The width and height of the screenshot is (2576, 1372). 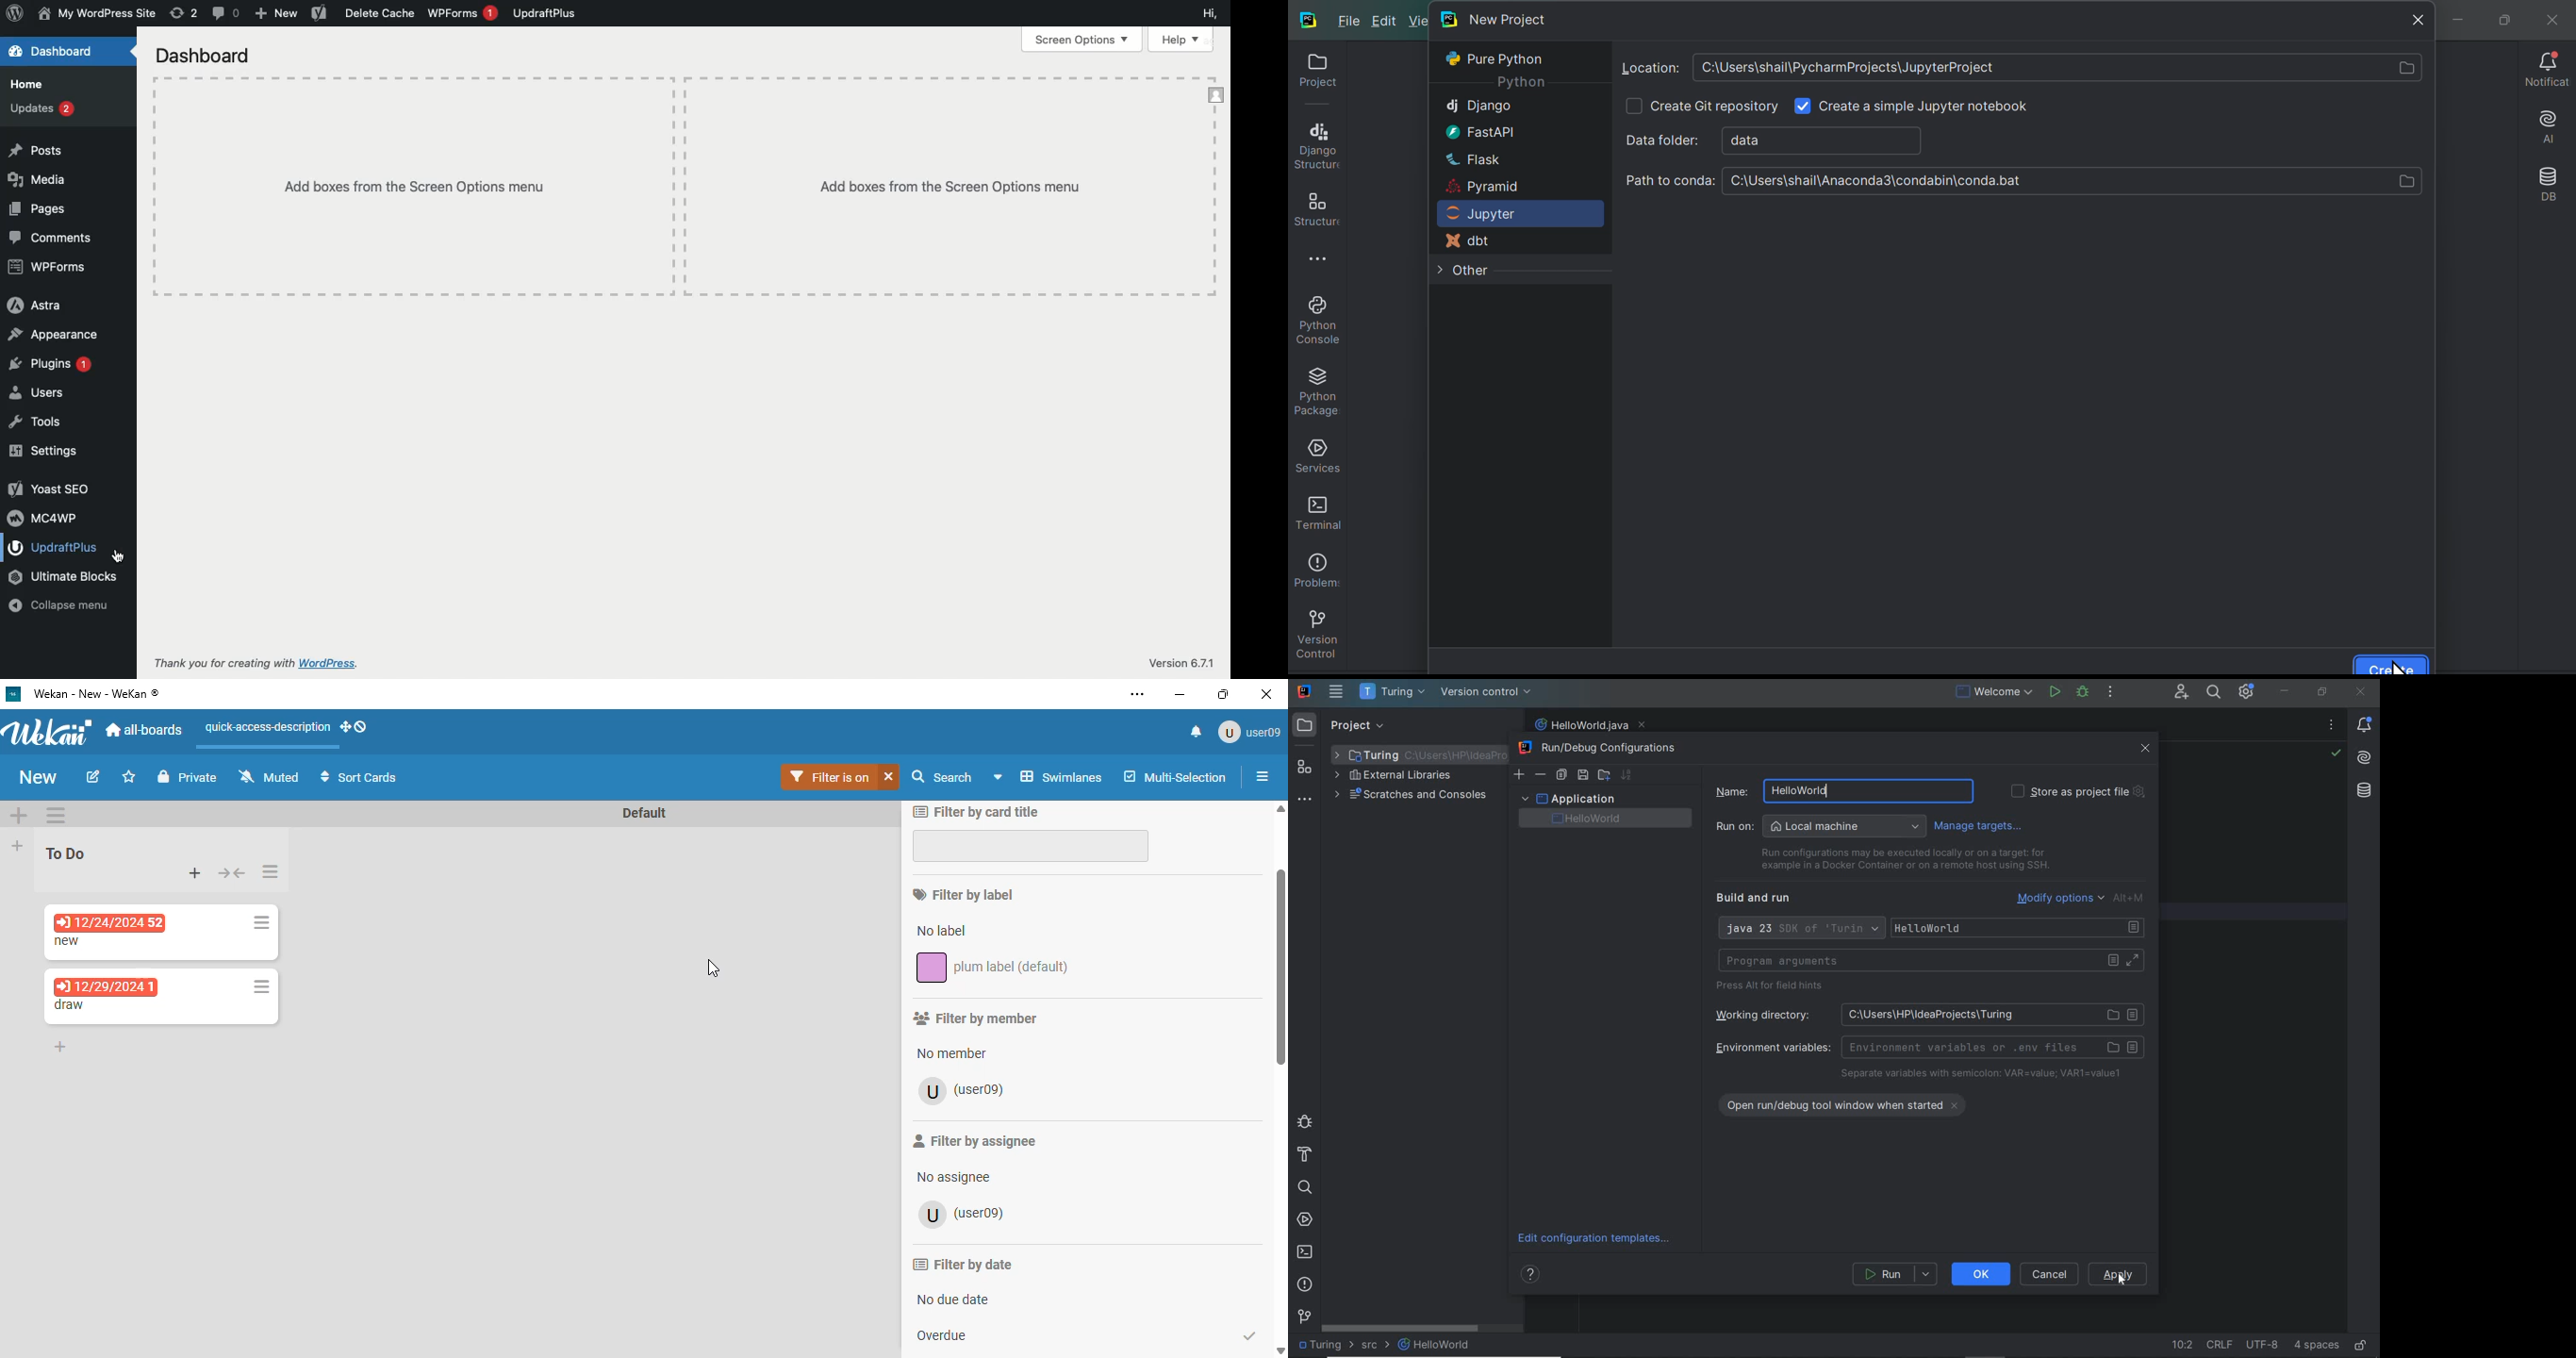 What do you see at coordinates (546, 13) in the screenshot?
I see `UpdraftPlus` at bounding box center [546, 13].